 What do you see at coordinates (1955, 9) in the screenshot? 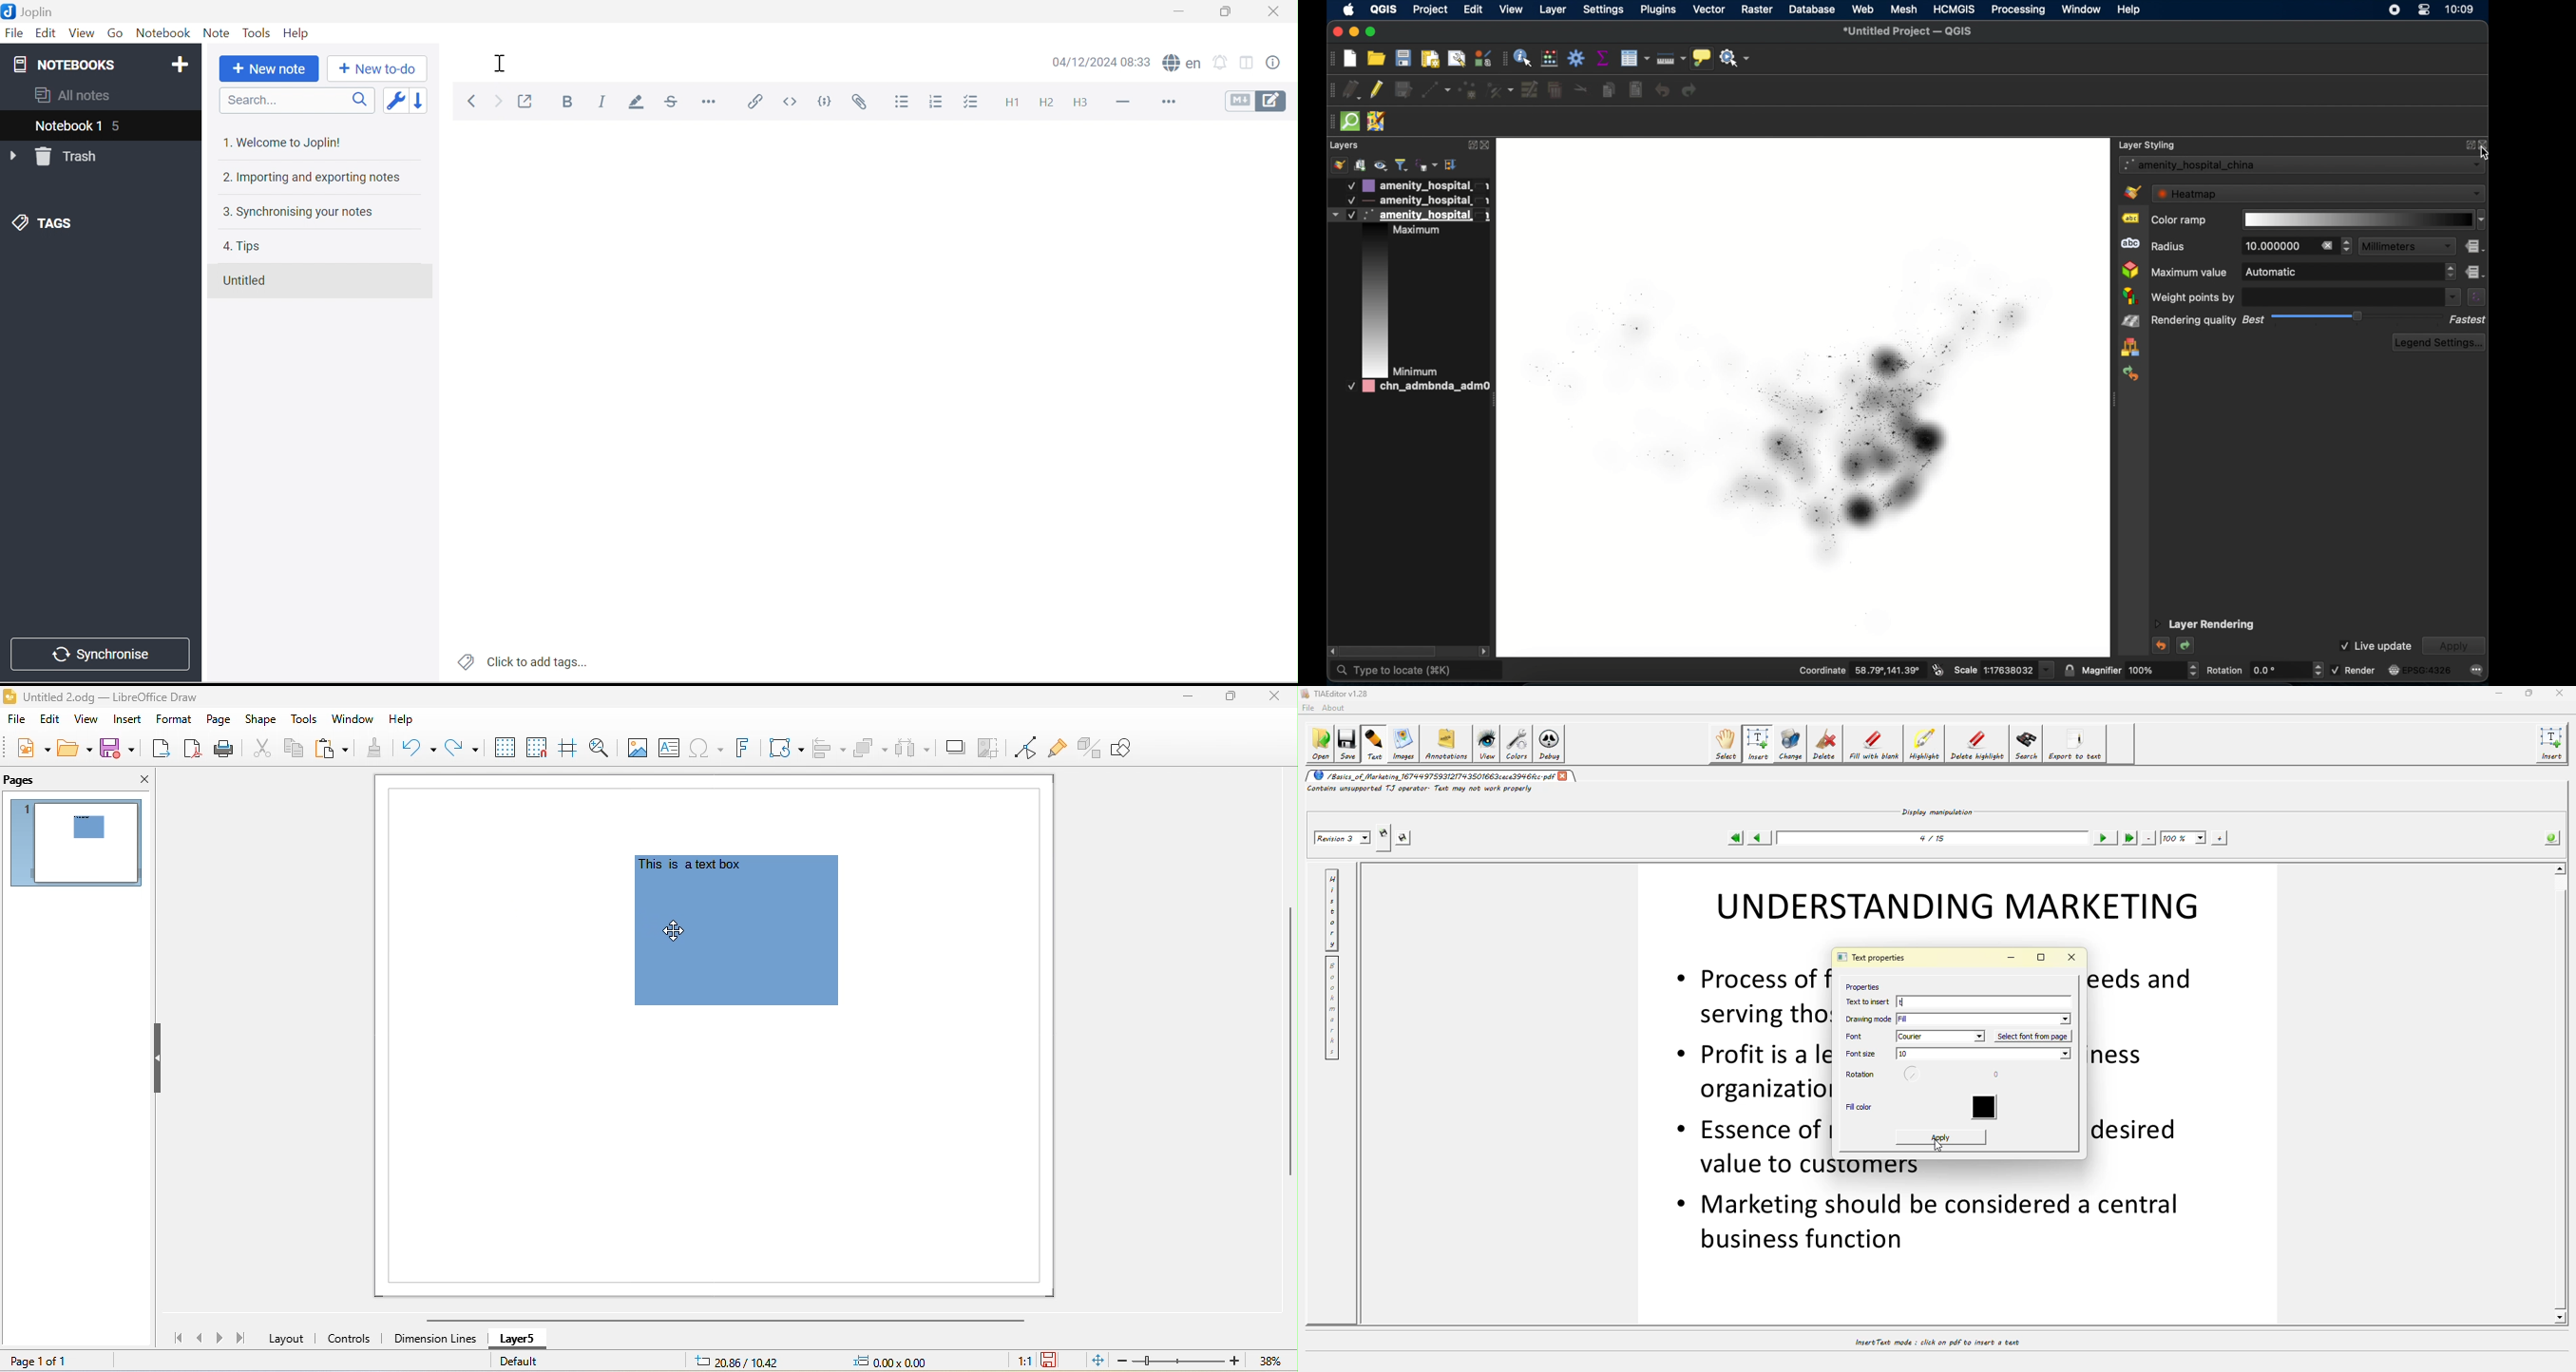
I see `HCMGIS` at bounding box center [1955, 9].